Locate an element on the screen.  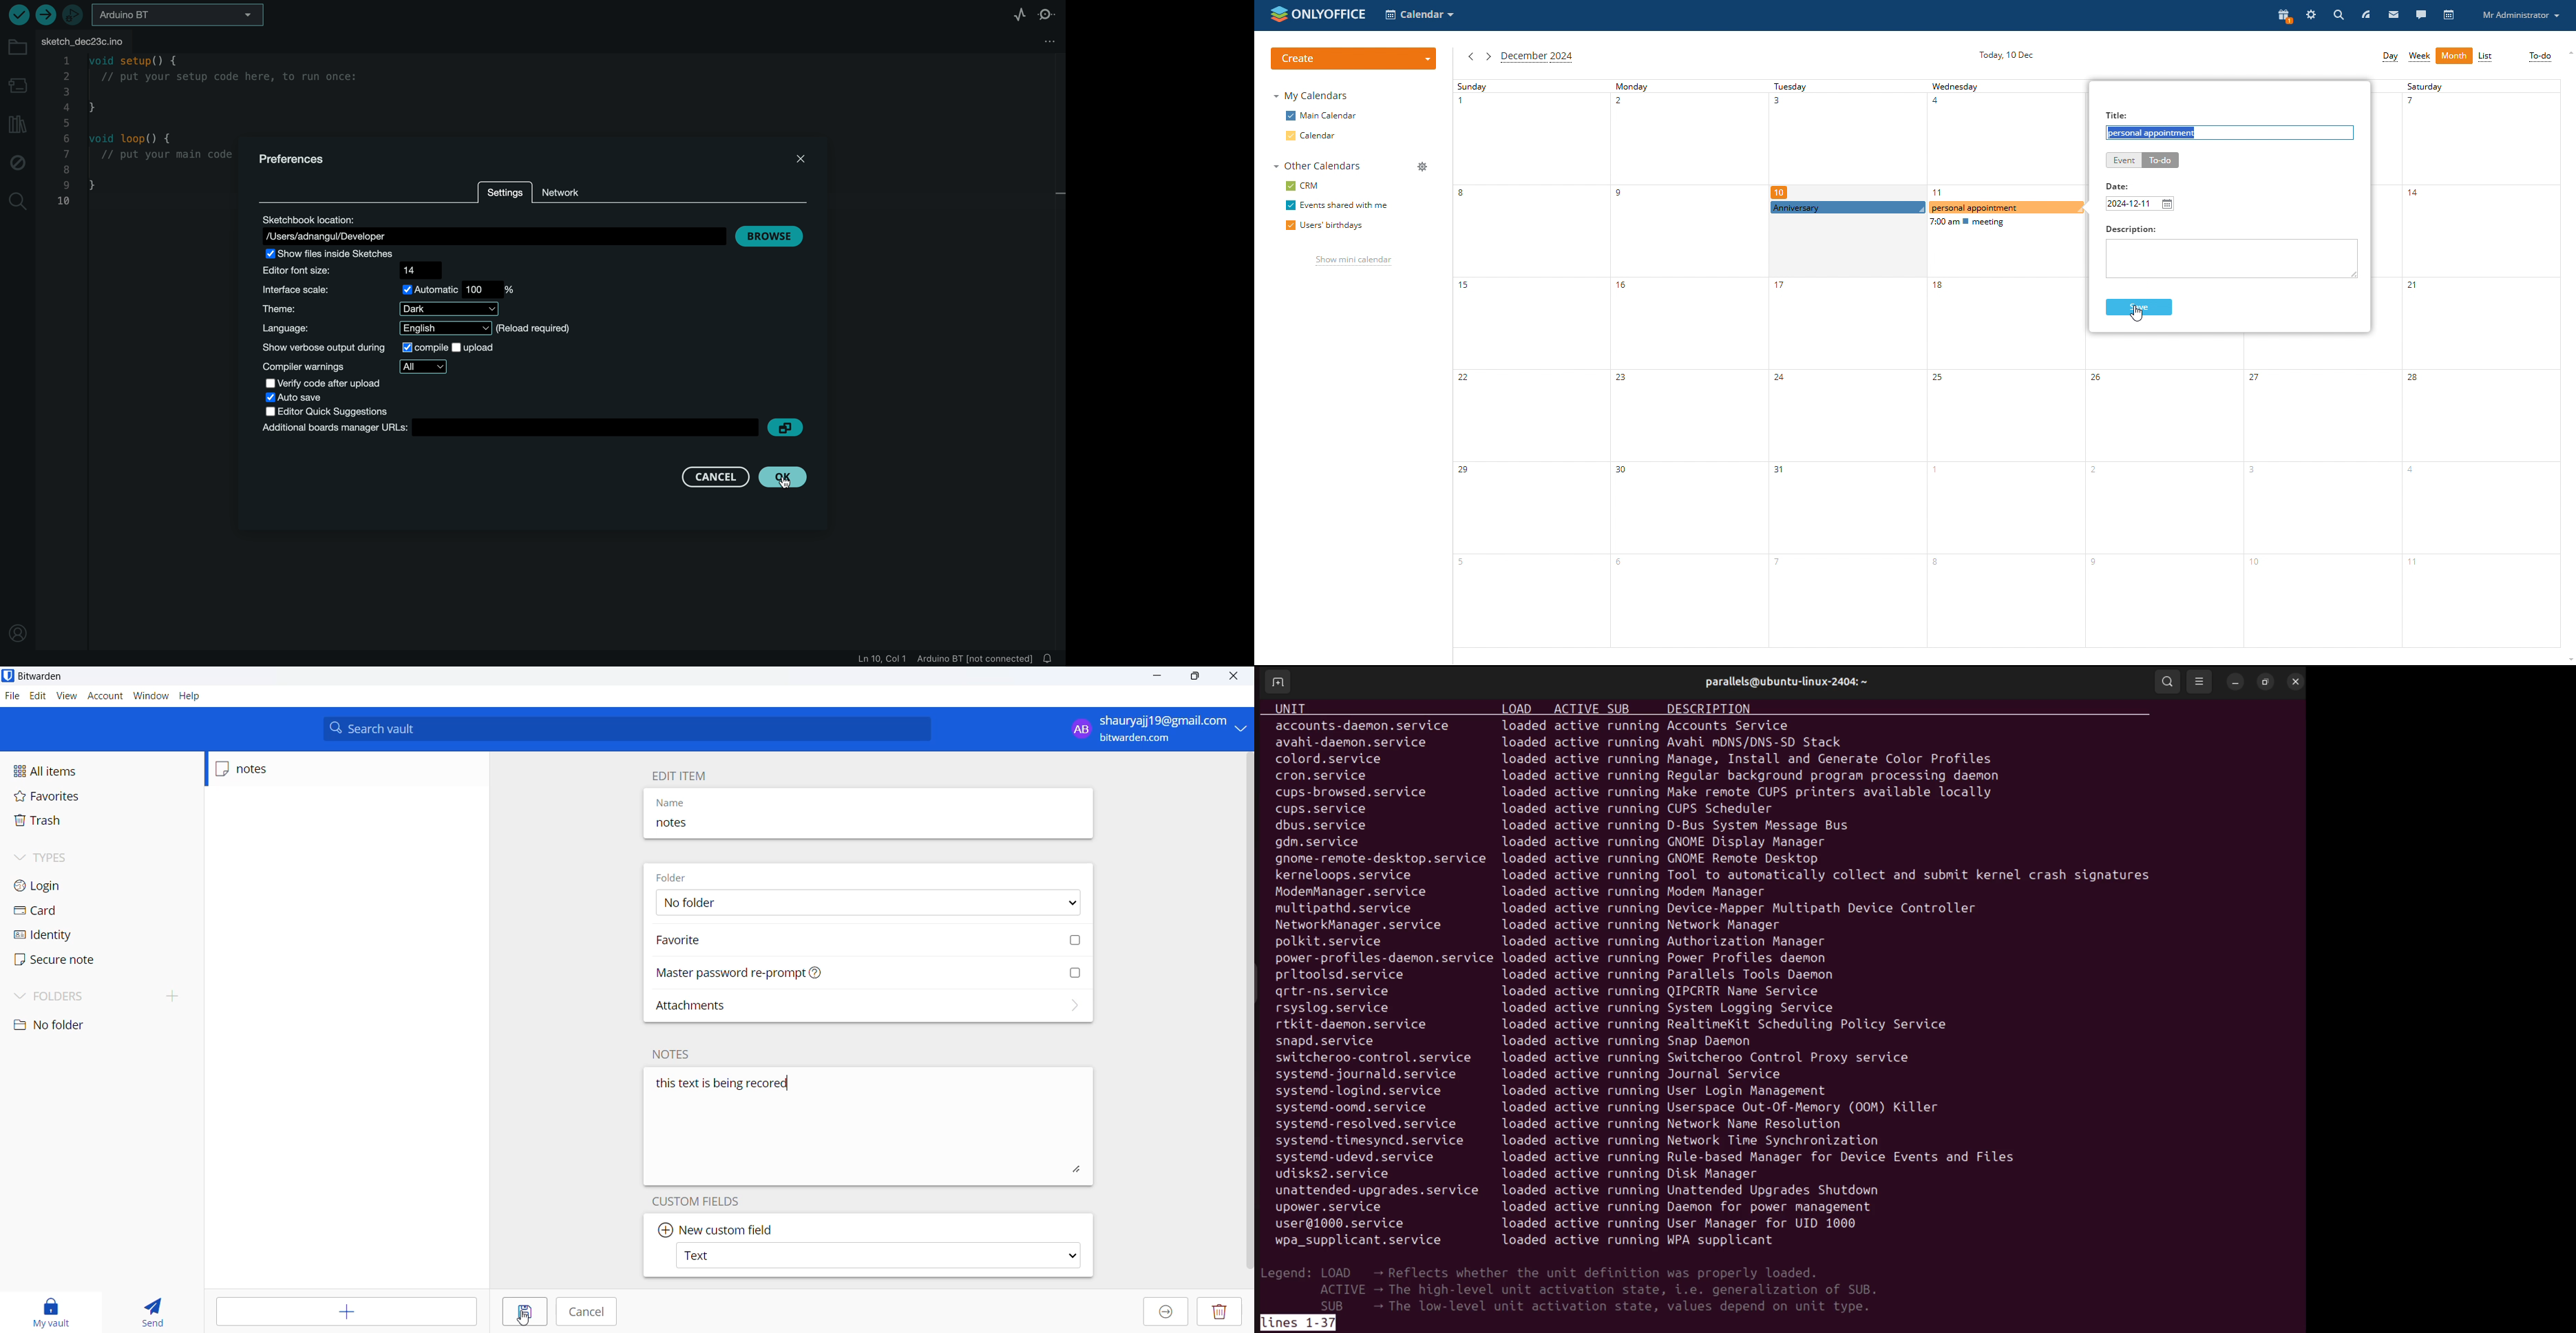
active running dns sd stack is located at coordinates (1701, 743).